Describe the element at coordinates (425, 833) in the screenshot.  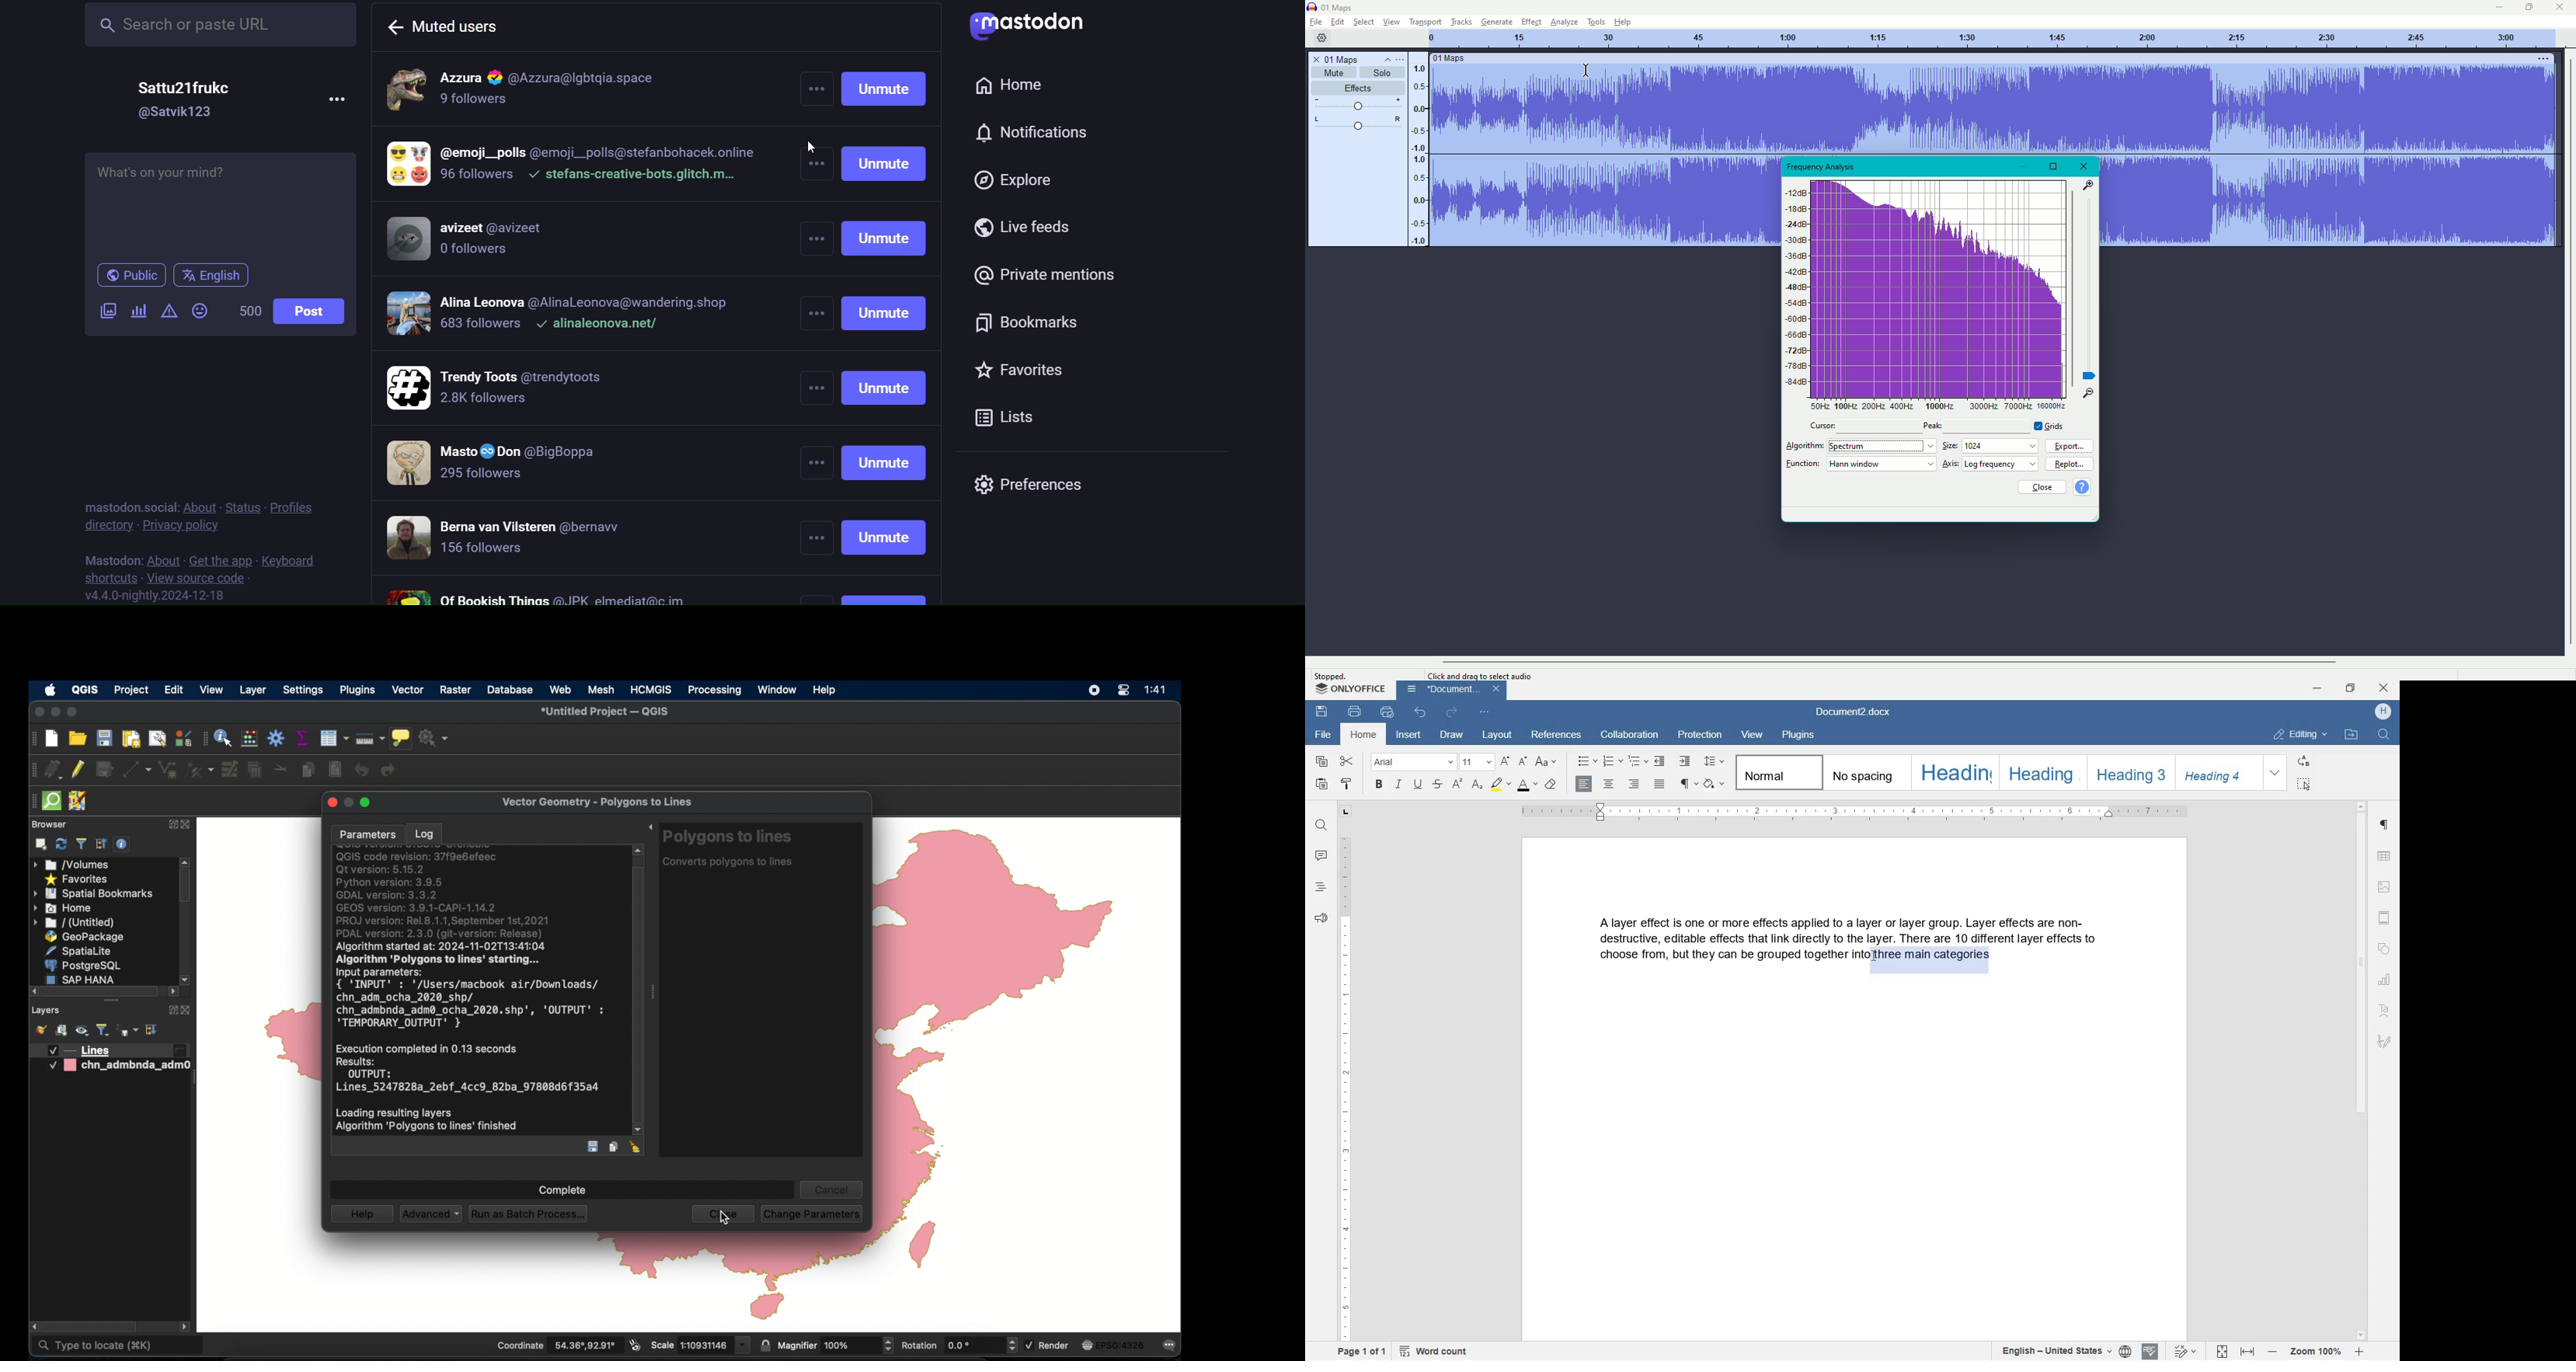
I see `log` at that location.